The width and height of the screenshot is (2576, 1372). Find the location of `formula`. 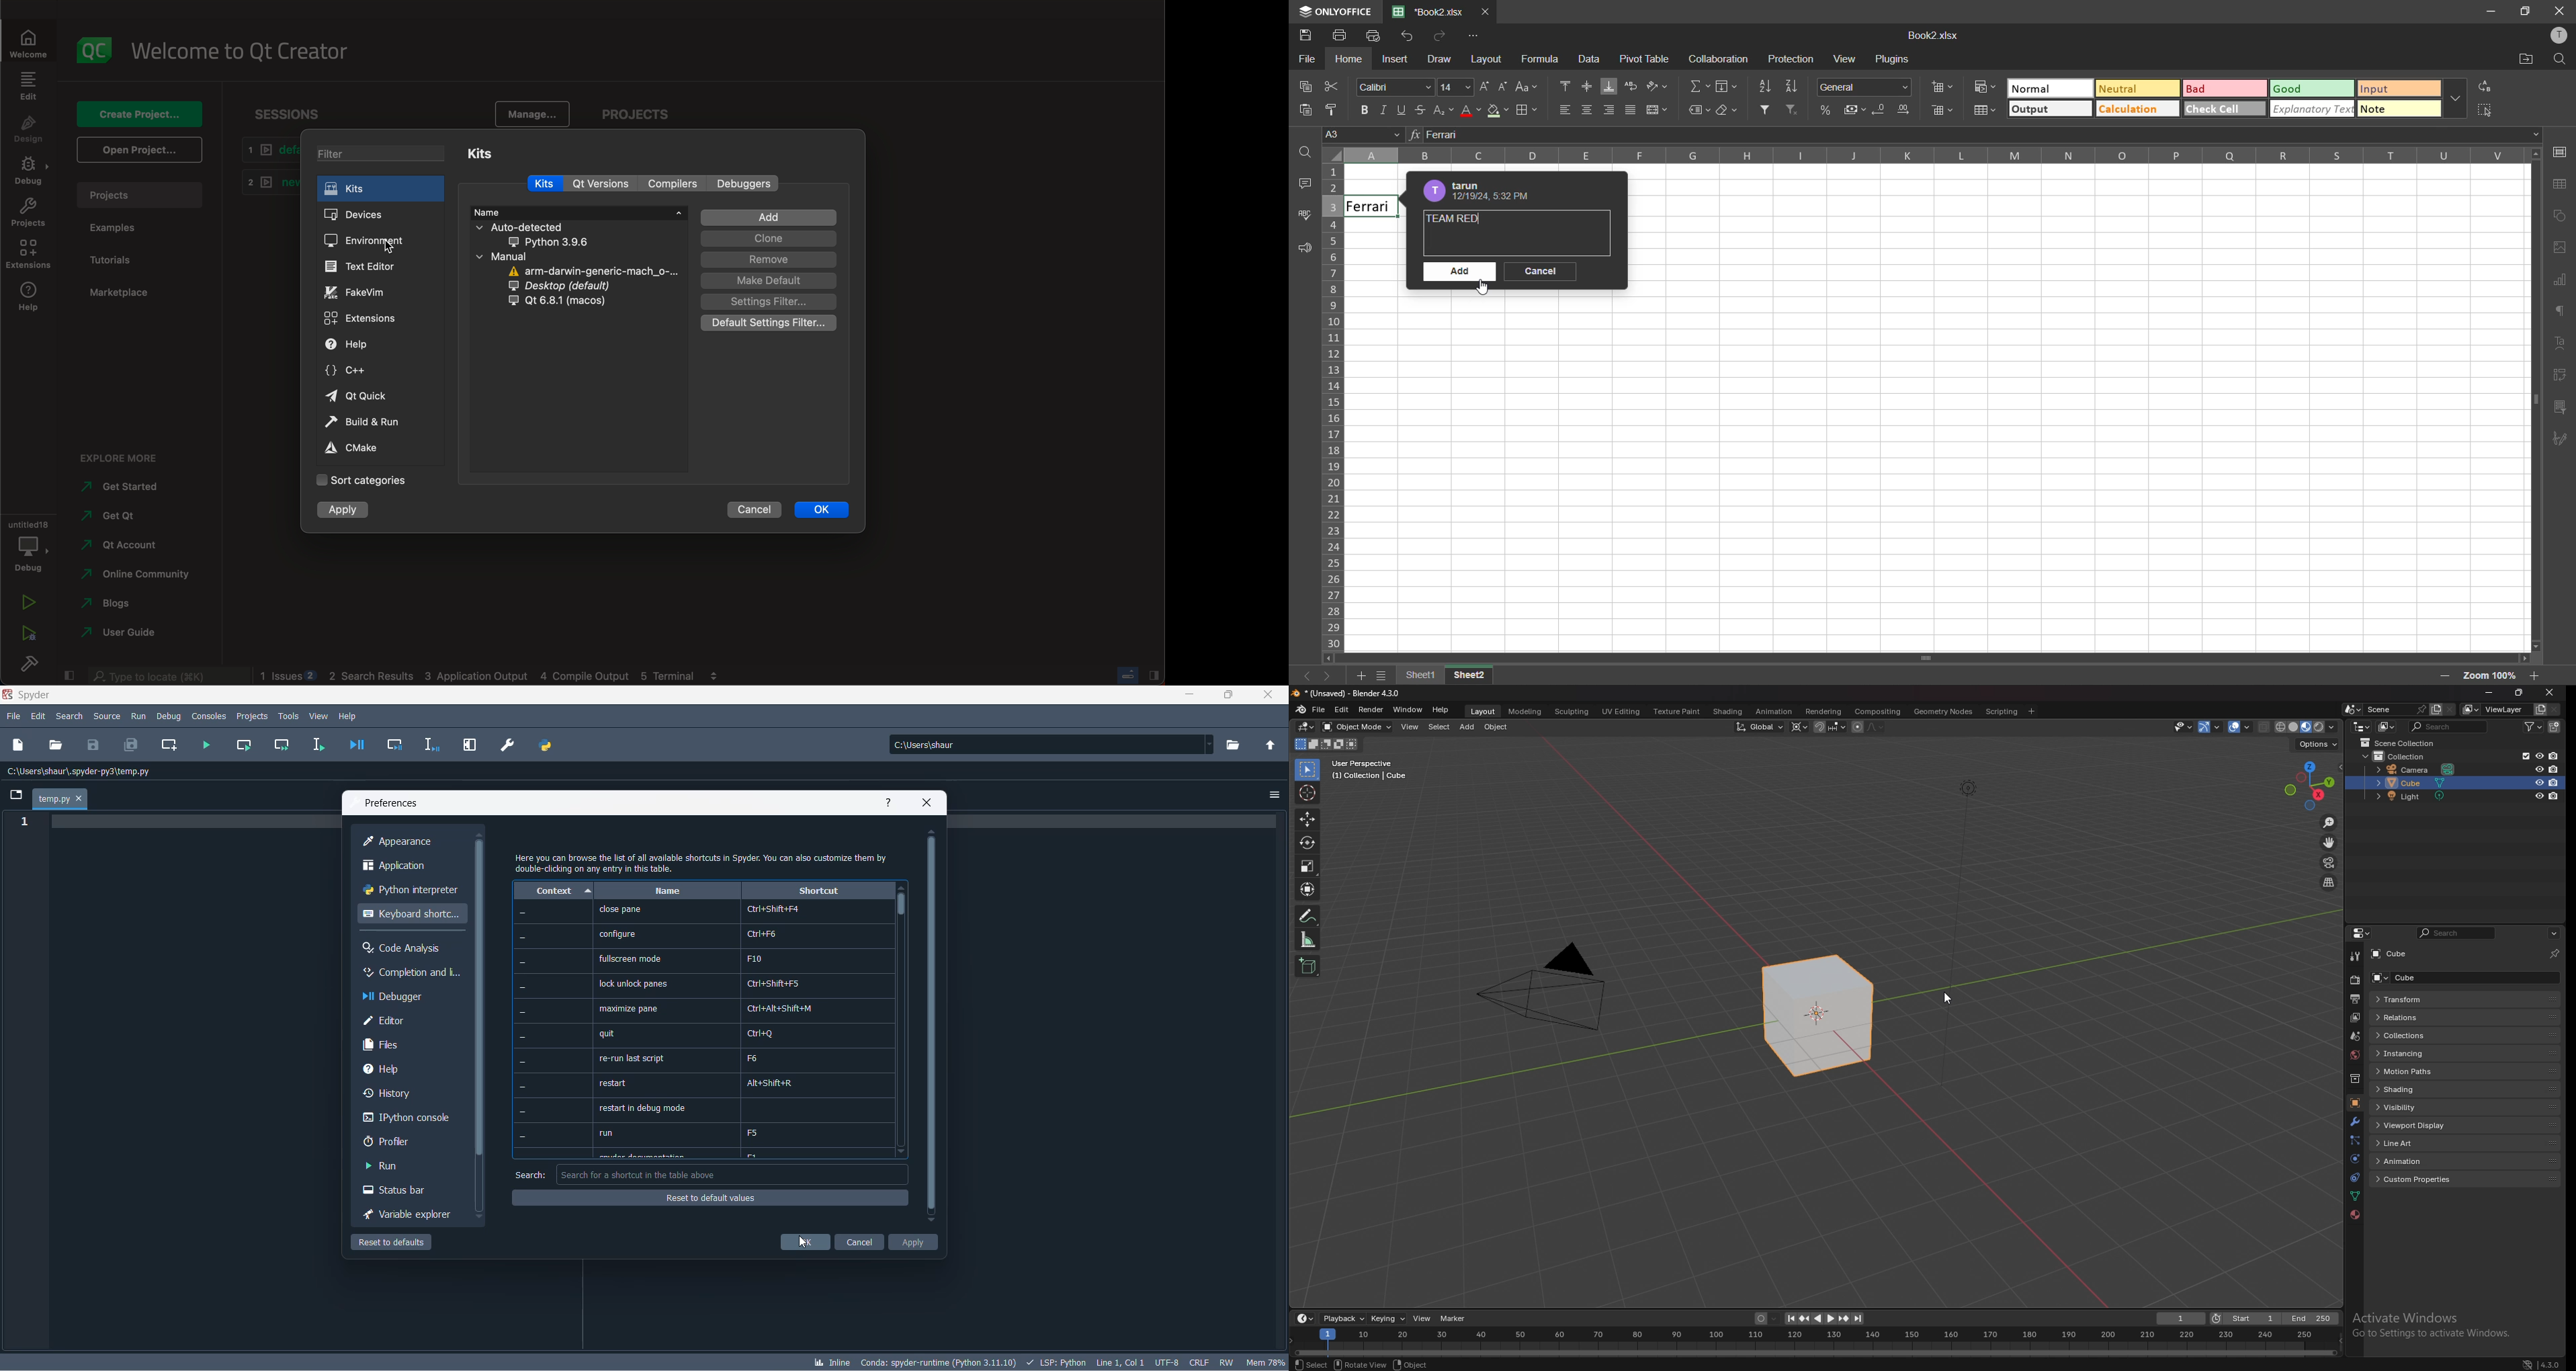

formula is located at coordinates (1542, 61).